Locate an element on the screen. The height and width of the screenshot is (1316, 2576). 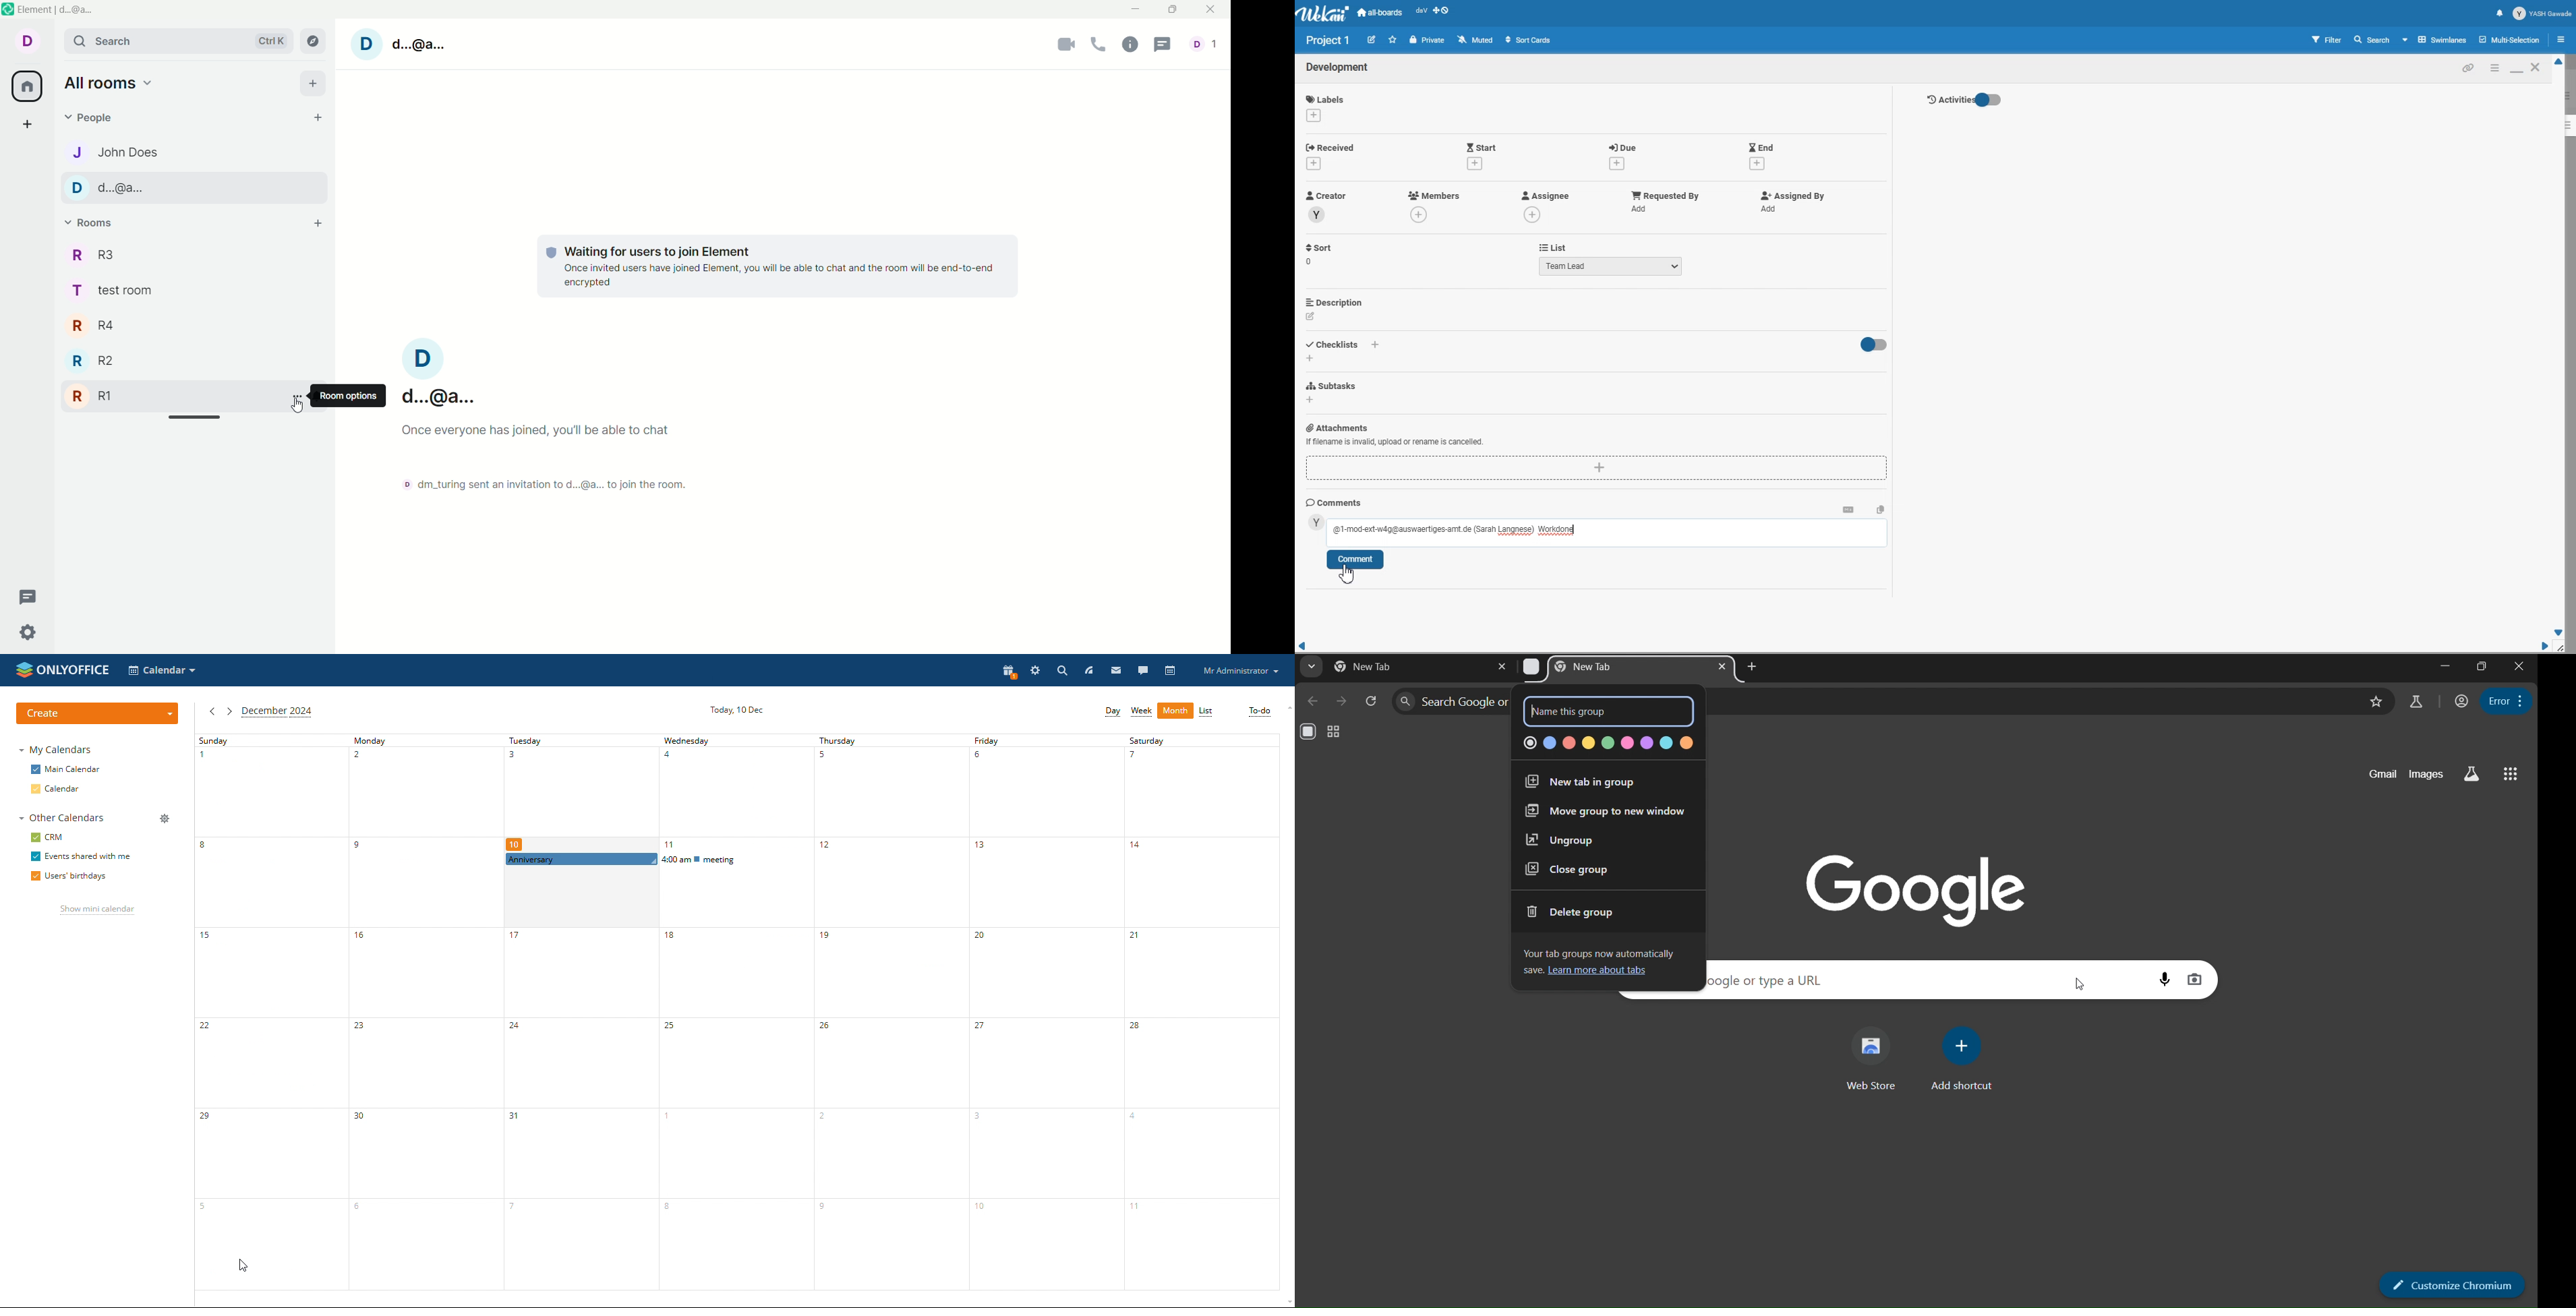
scroll down is located at coordinates (1287, 1303).